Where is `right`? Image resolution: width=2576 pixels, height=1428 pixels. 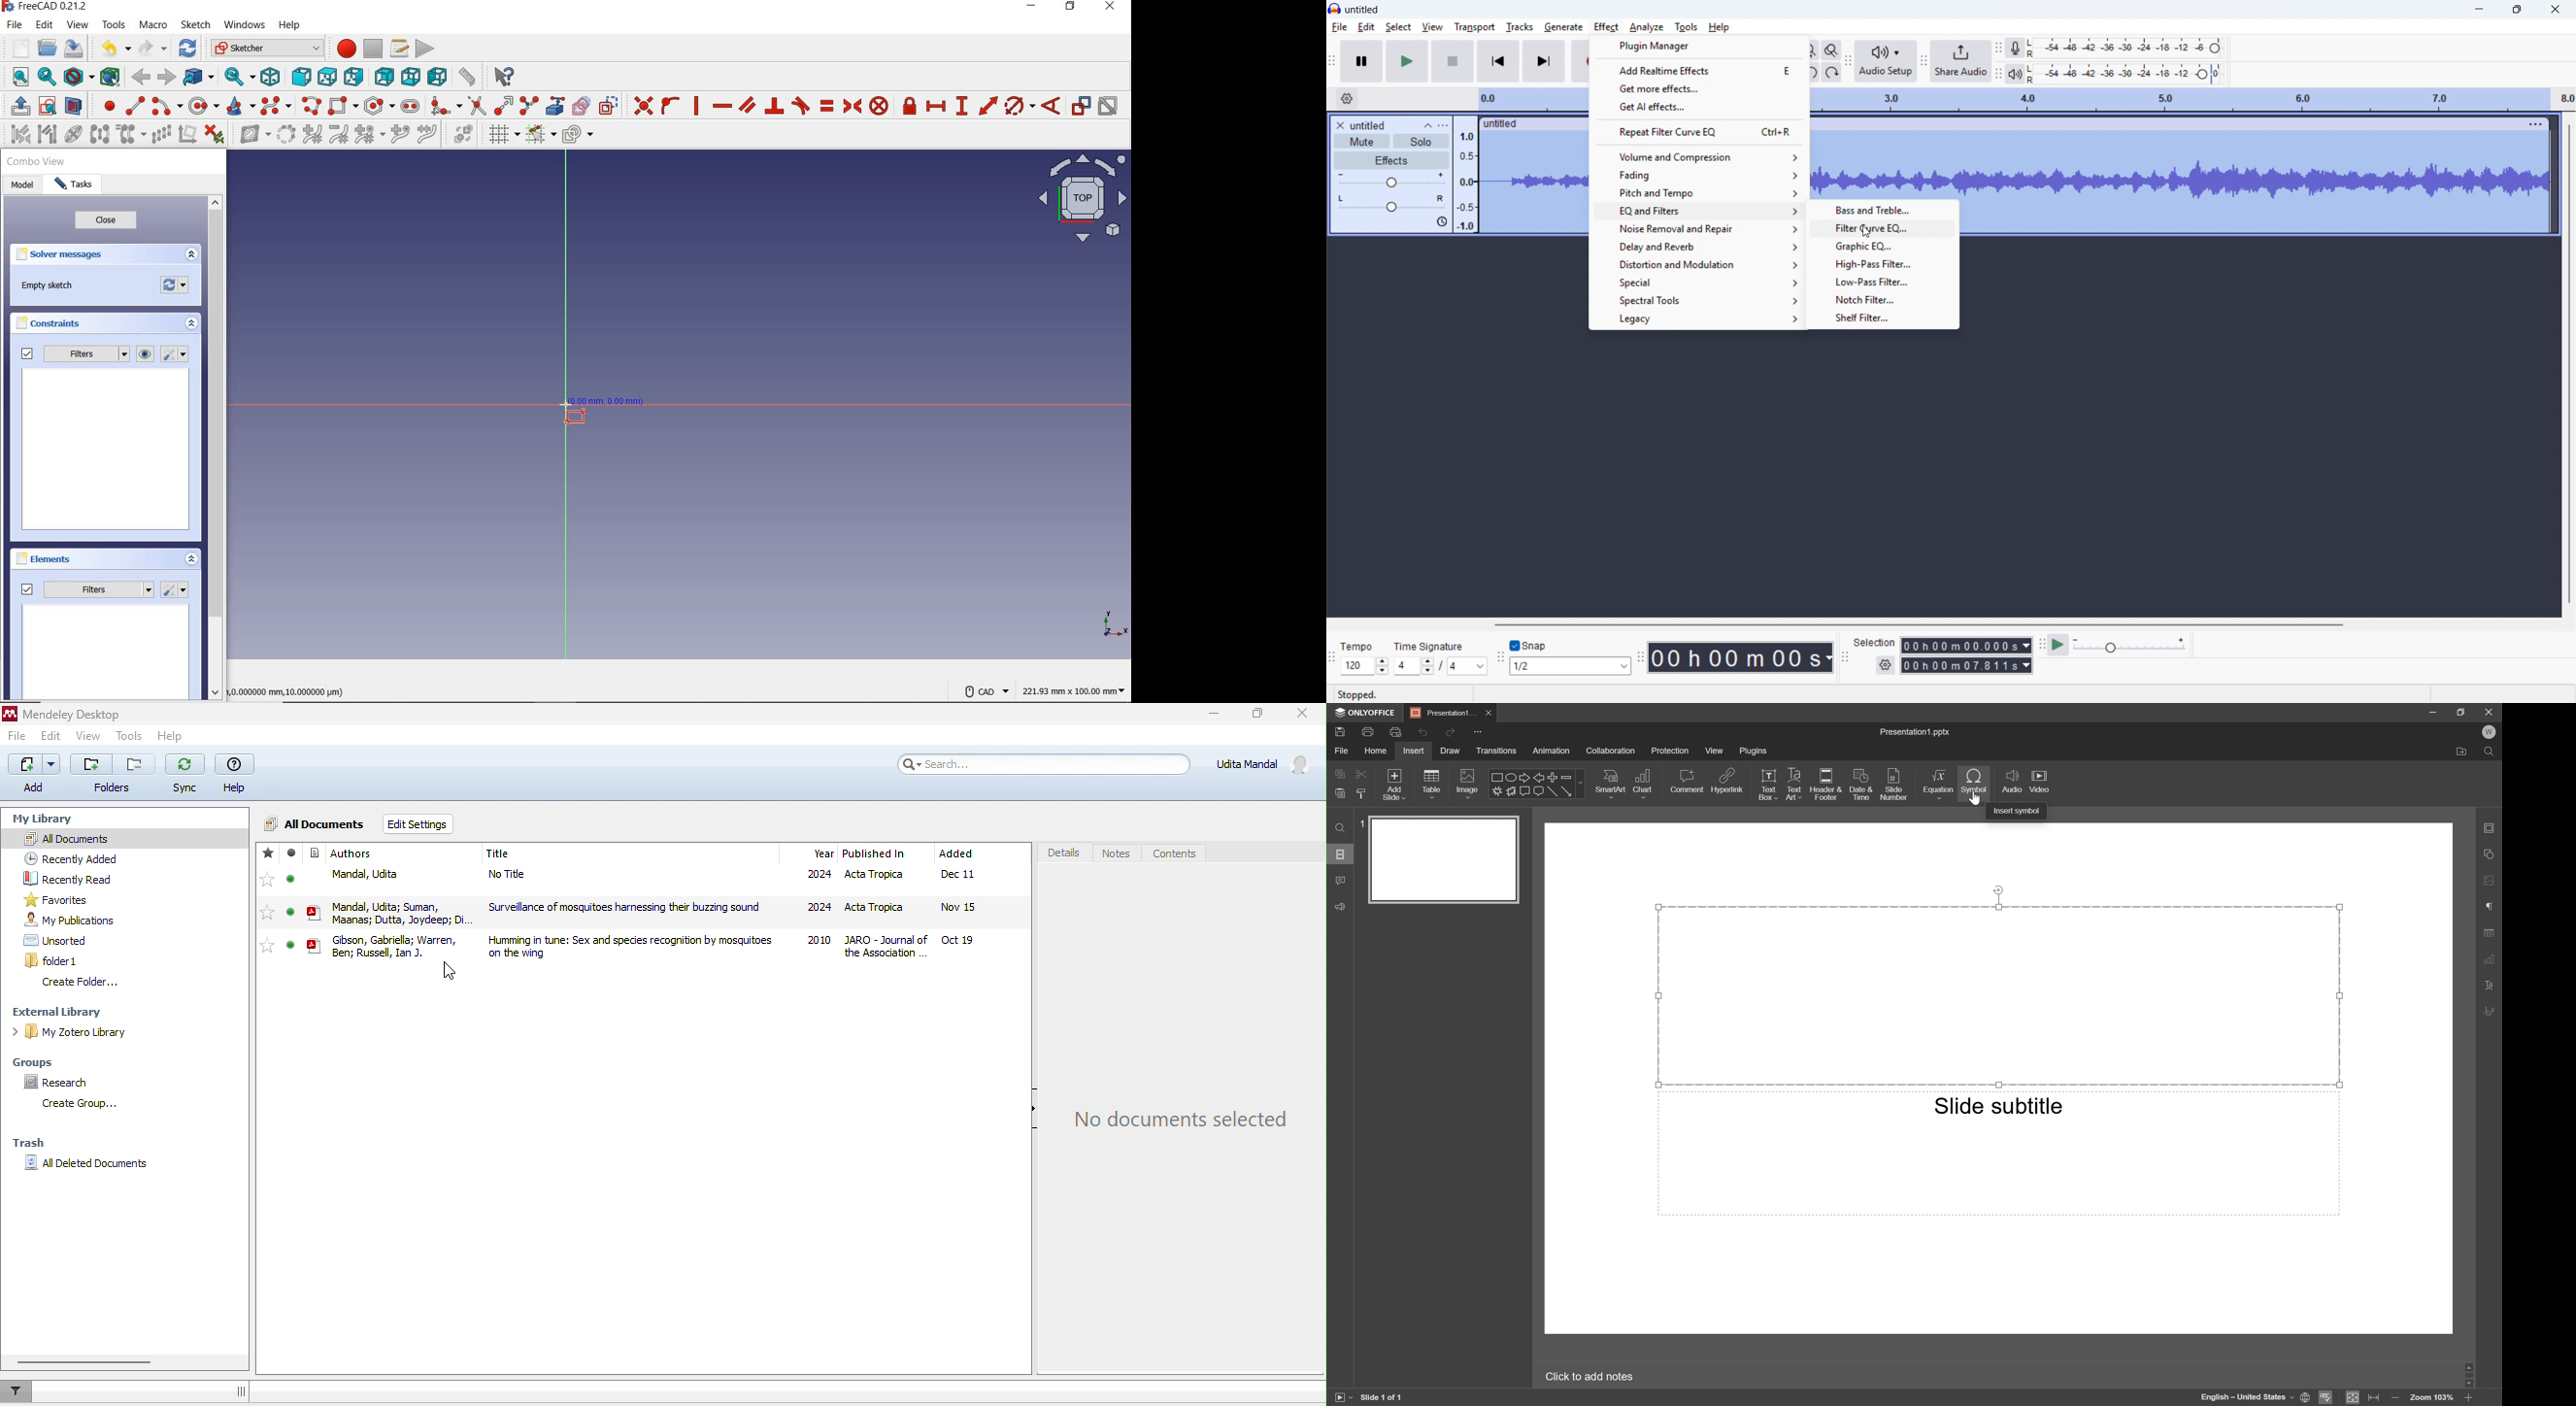 right is located at coordinates (355, 77).